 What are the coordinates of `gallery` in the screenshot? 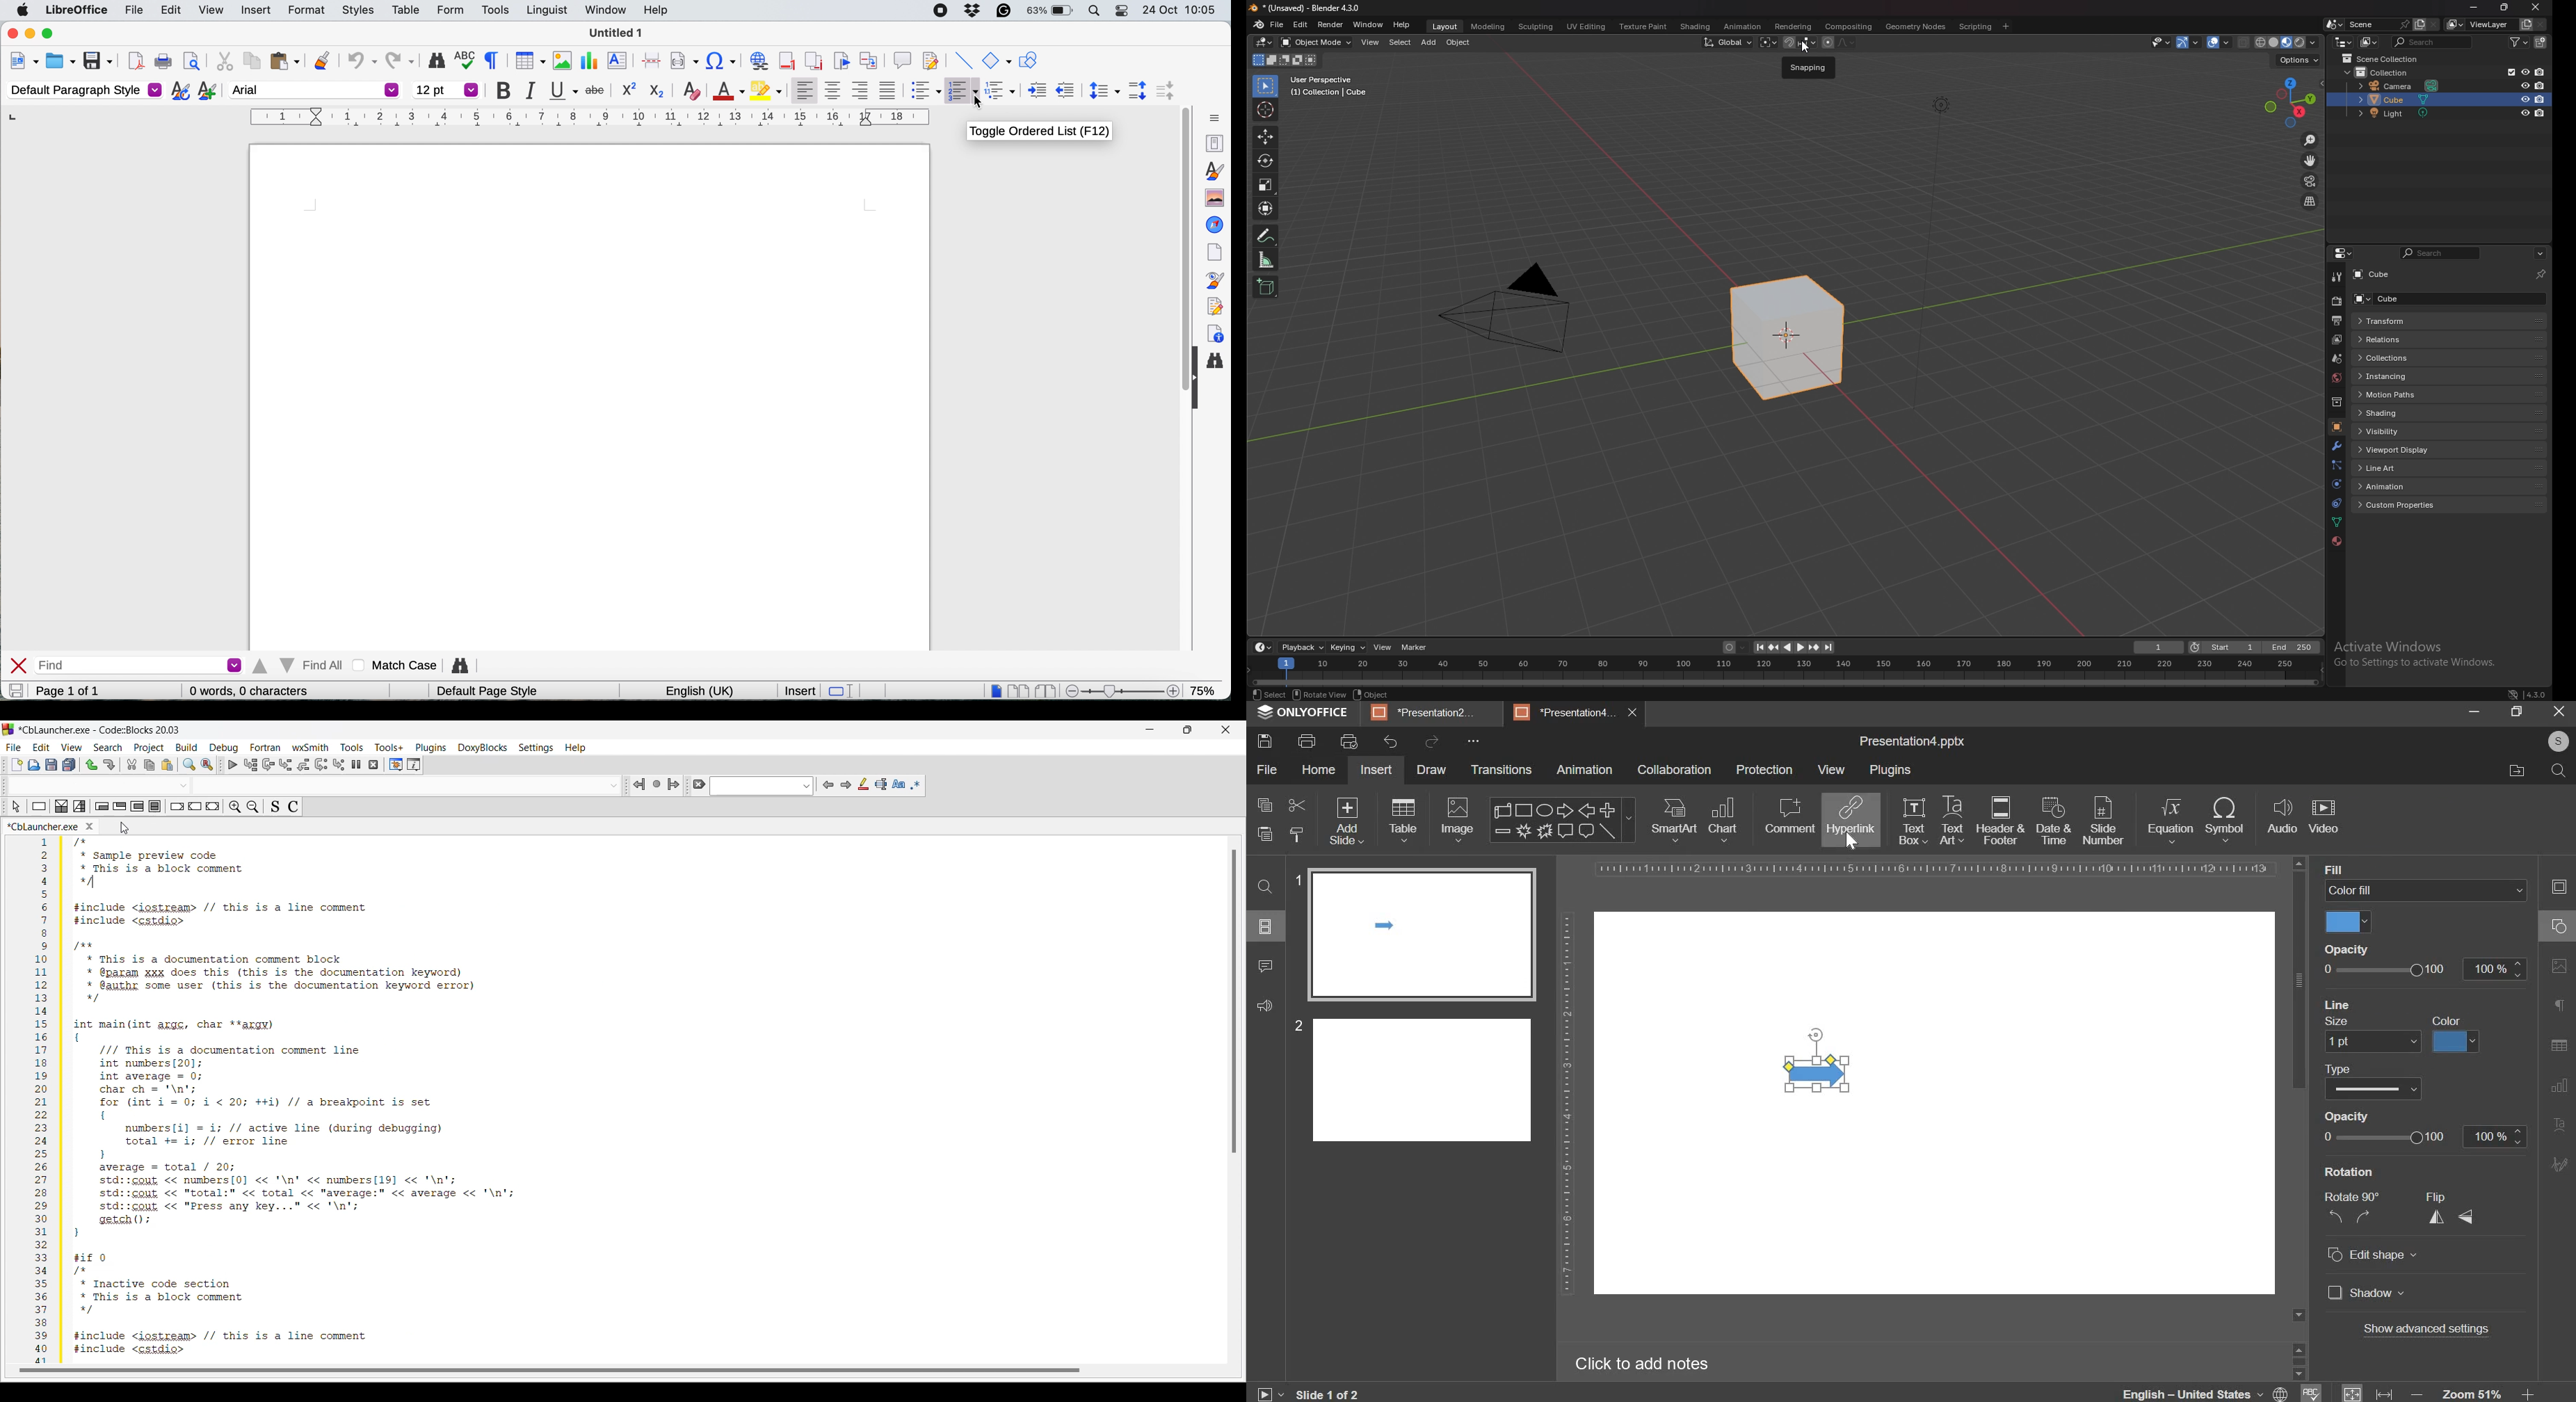 It's located at (1213, 196).